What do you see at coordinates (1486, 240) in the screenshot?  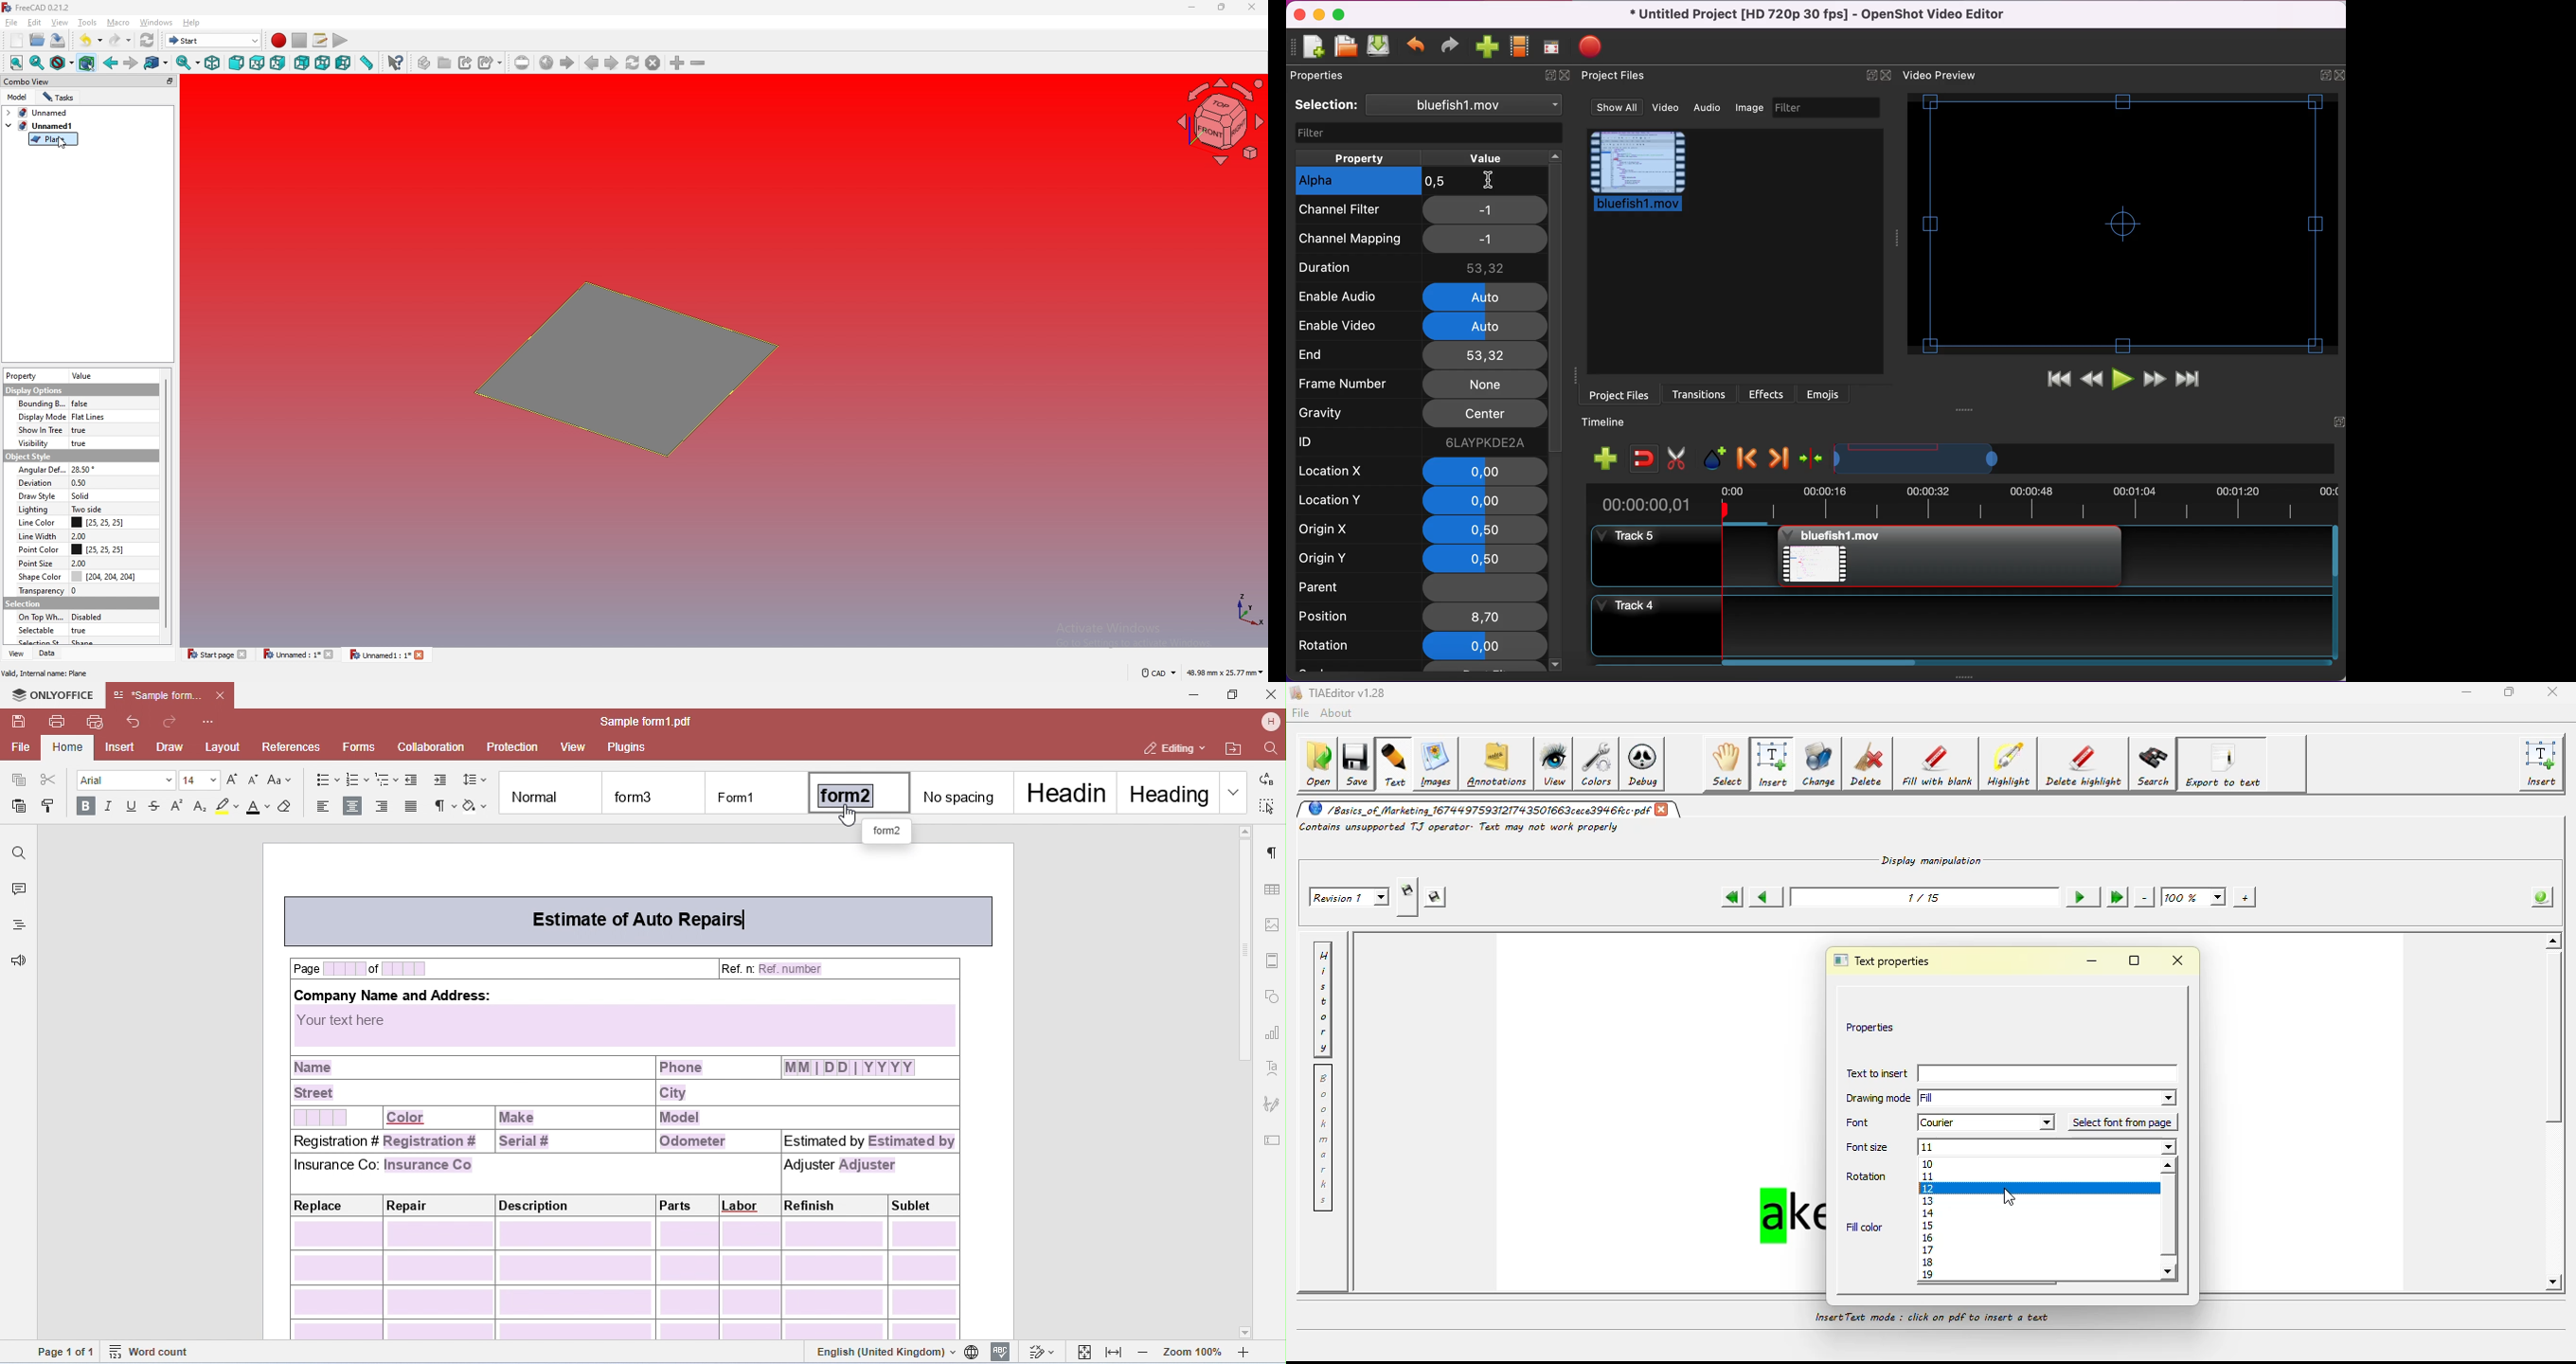 I see `-1` at bounding box center [1486, 240].